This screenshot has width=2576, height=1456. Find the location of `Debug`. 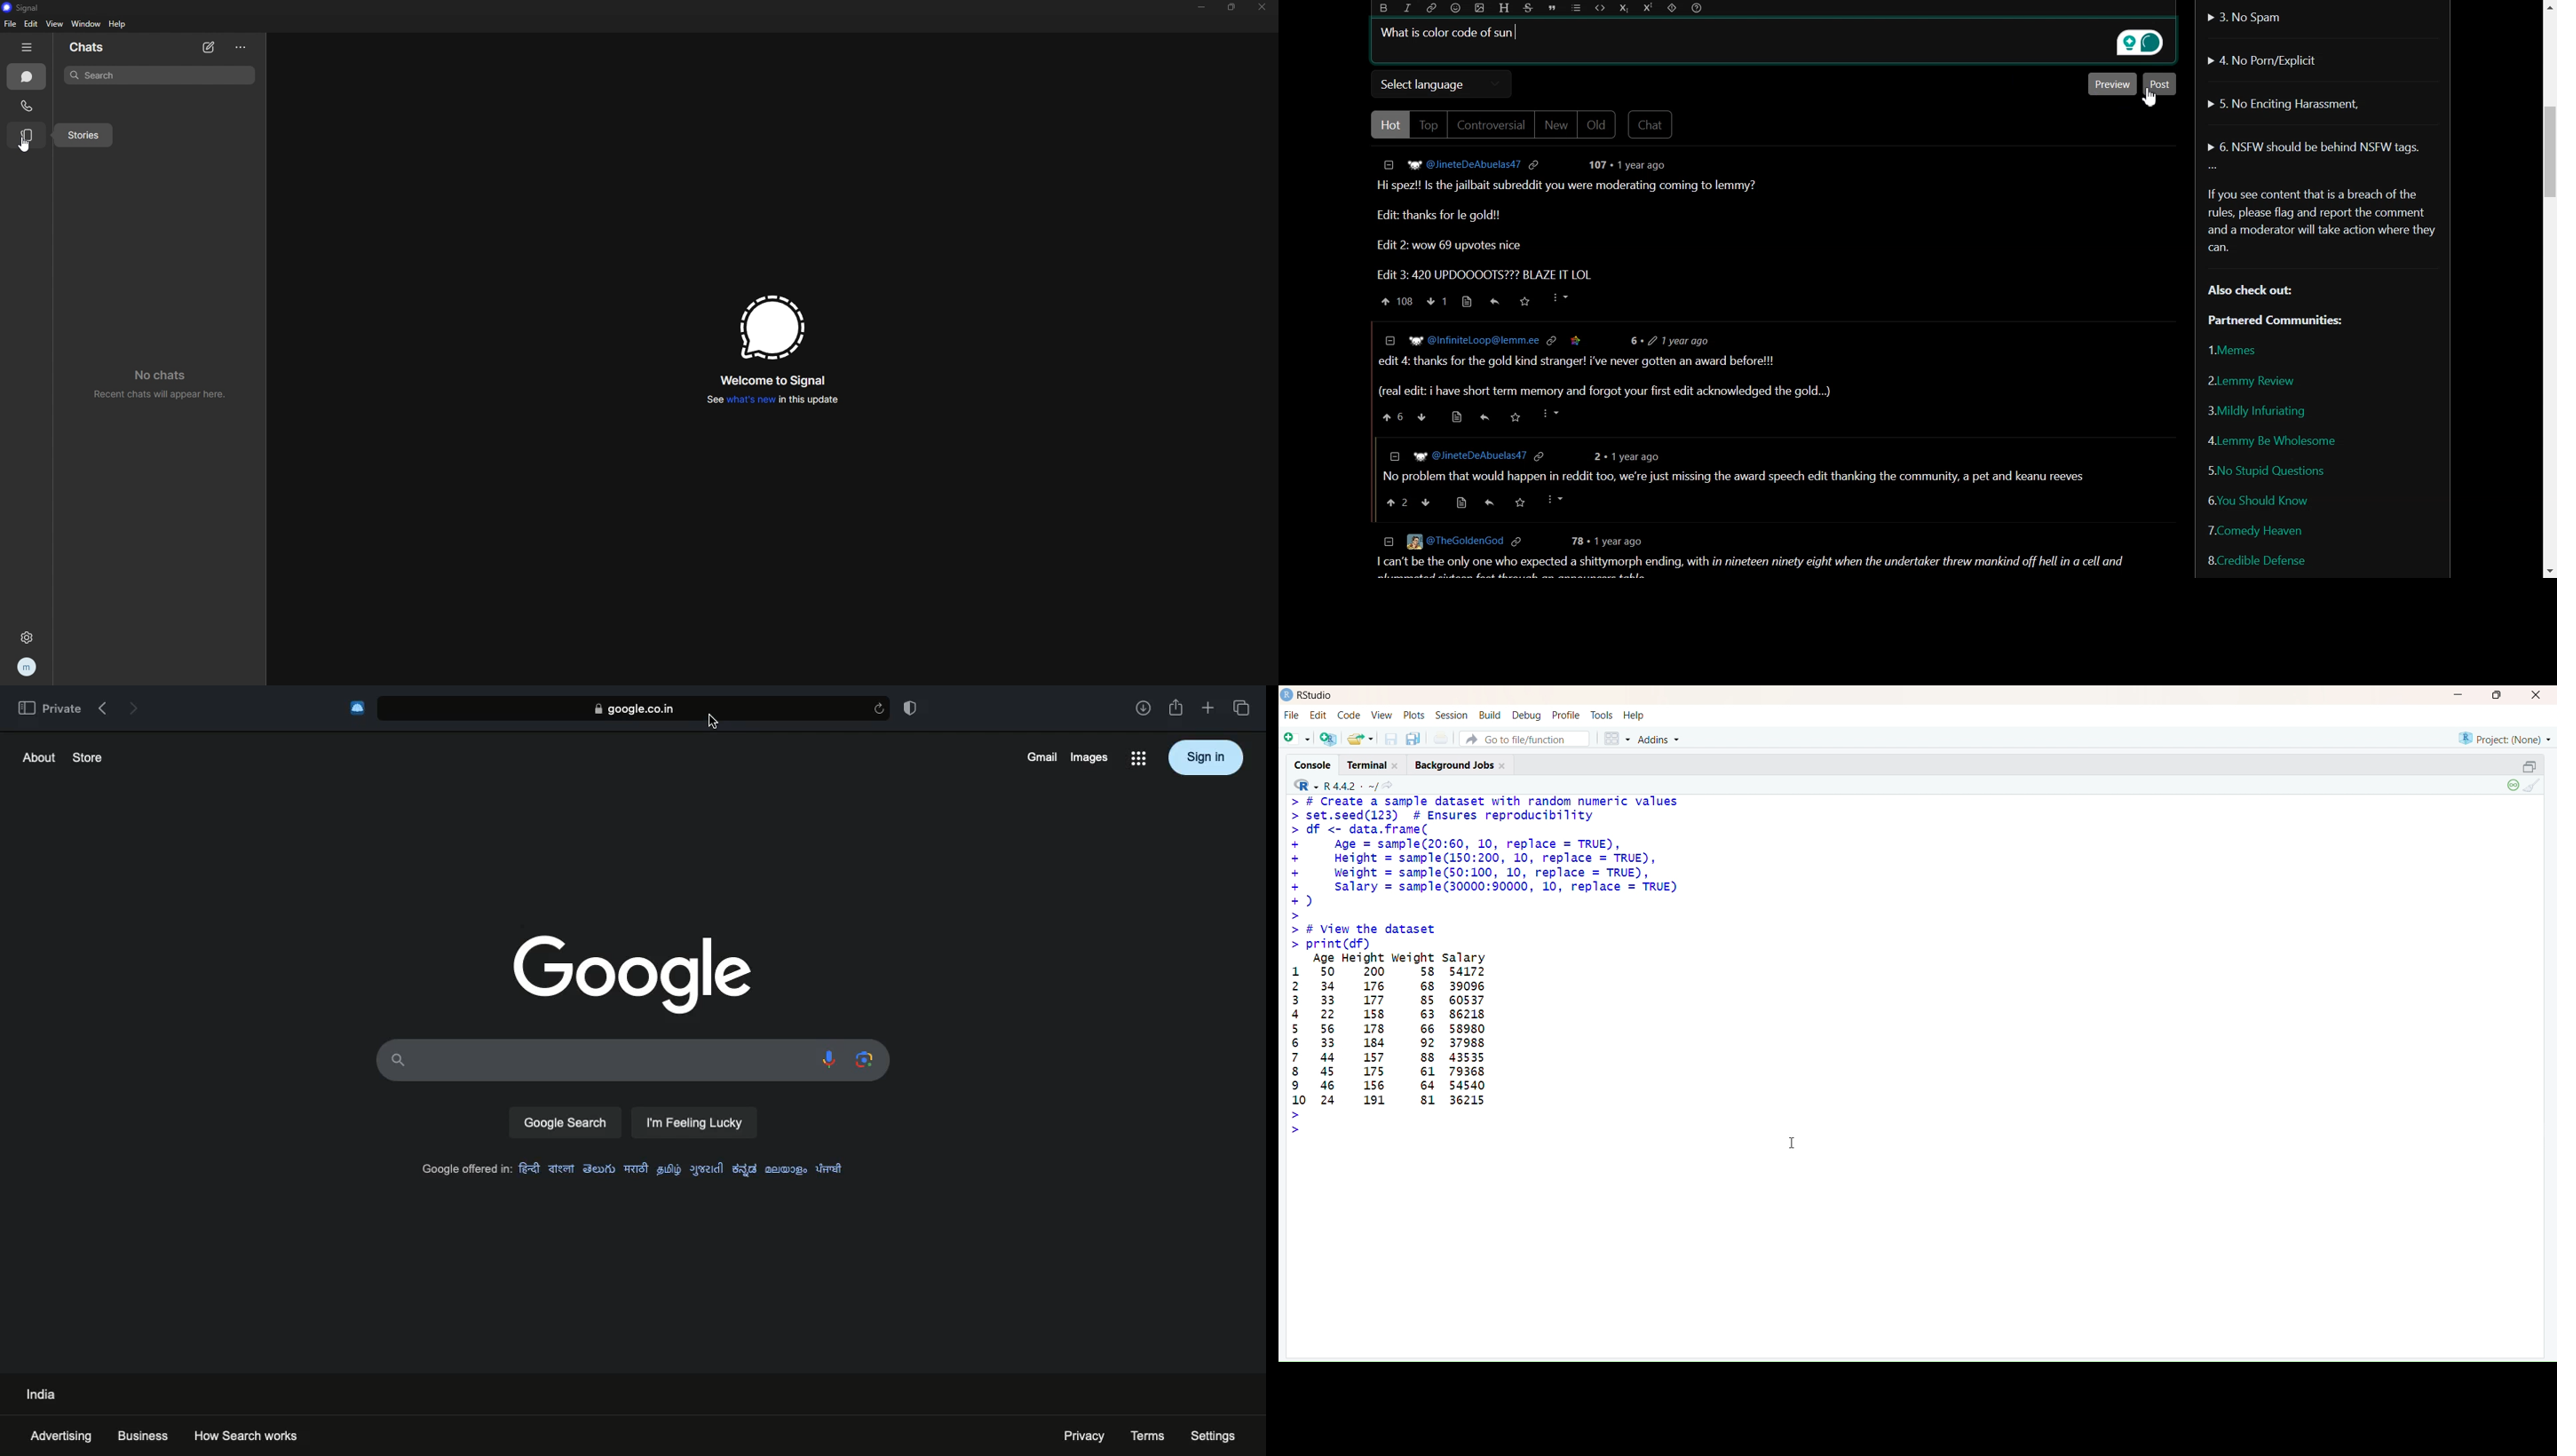

Debug is located at coordinates (1527, 715).